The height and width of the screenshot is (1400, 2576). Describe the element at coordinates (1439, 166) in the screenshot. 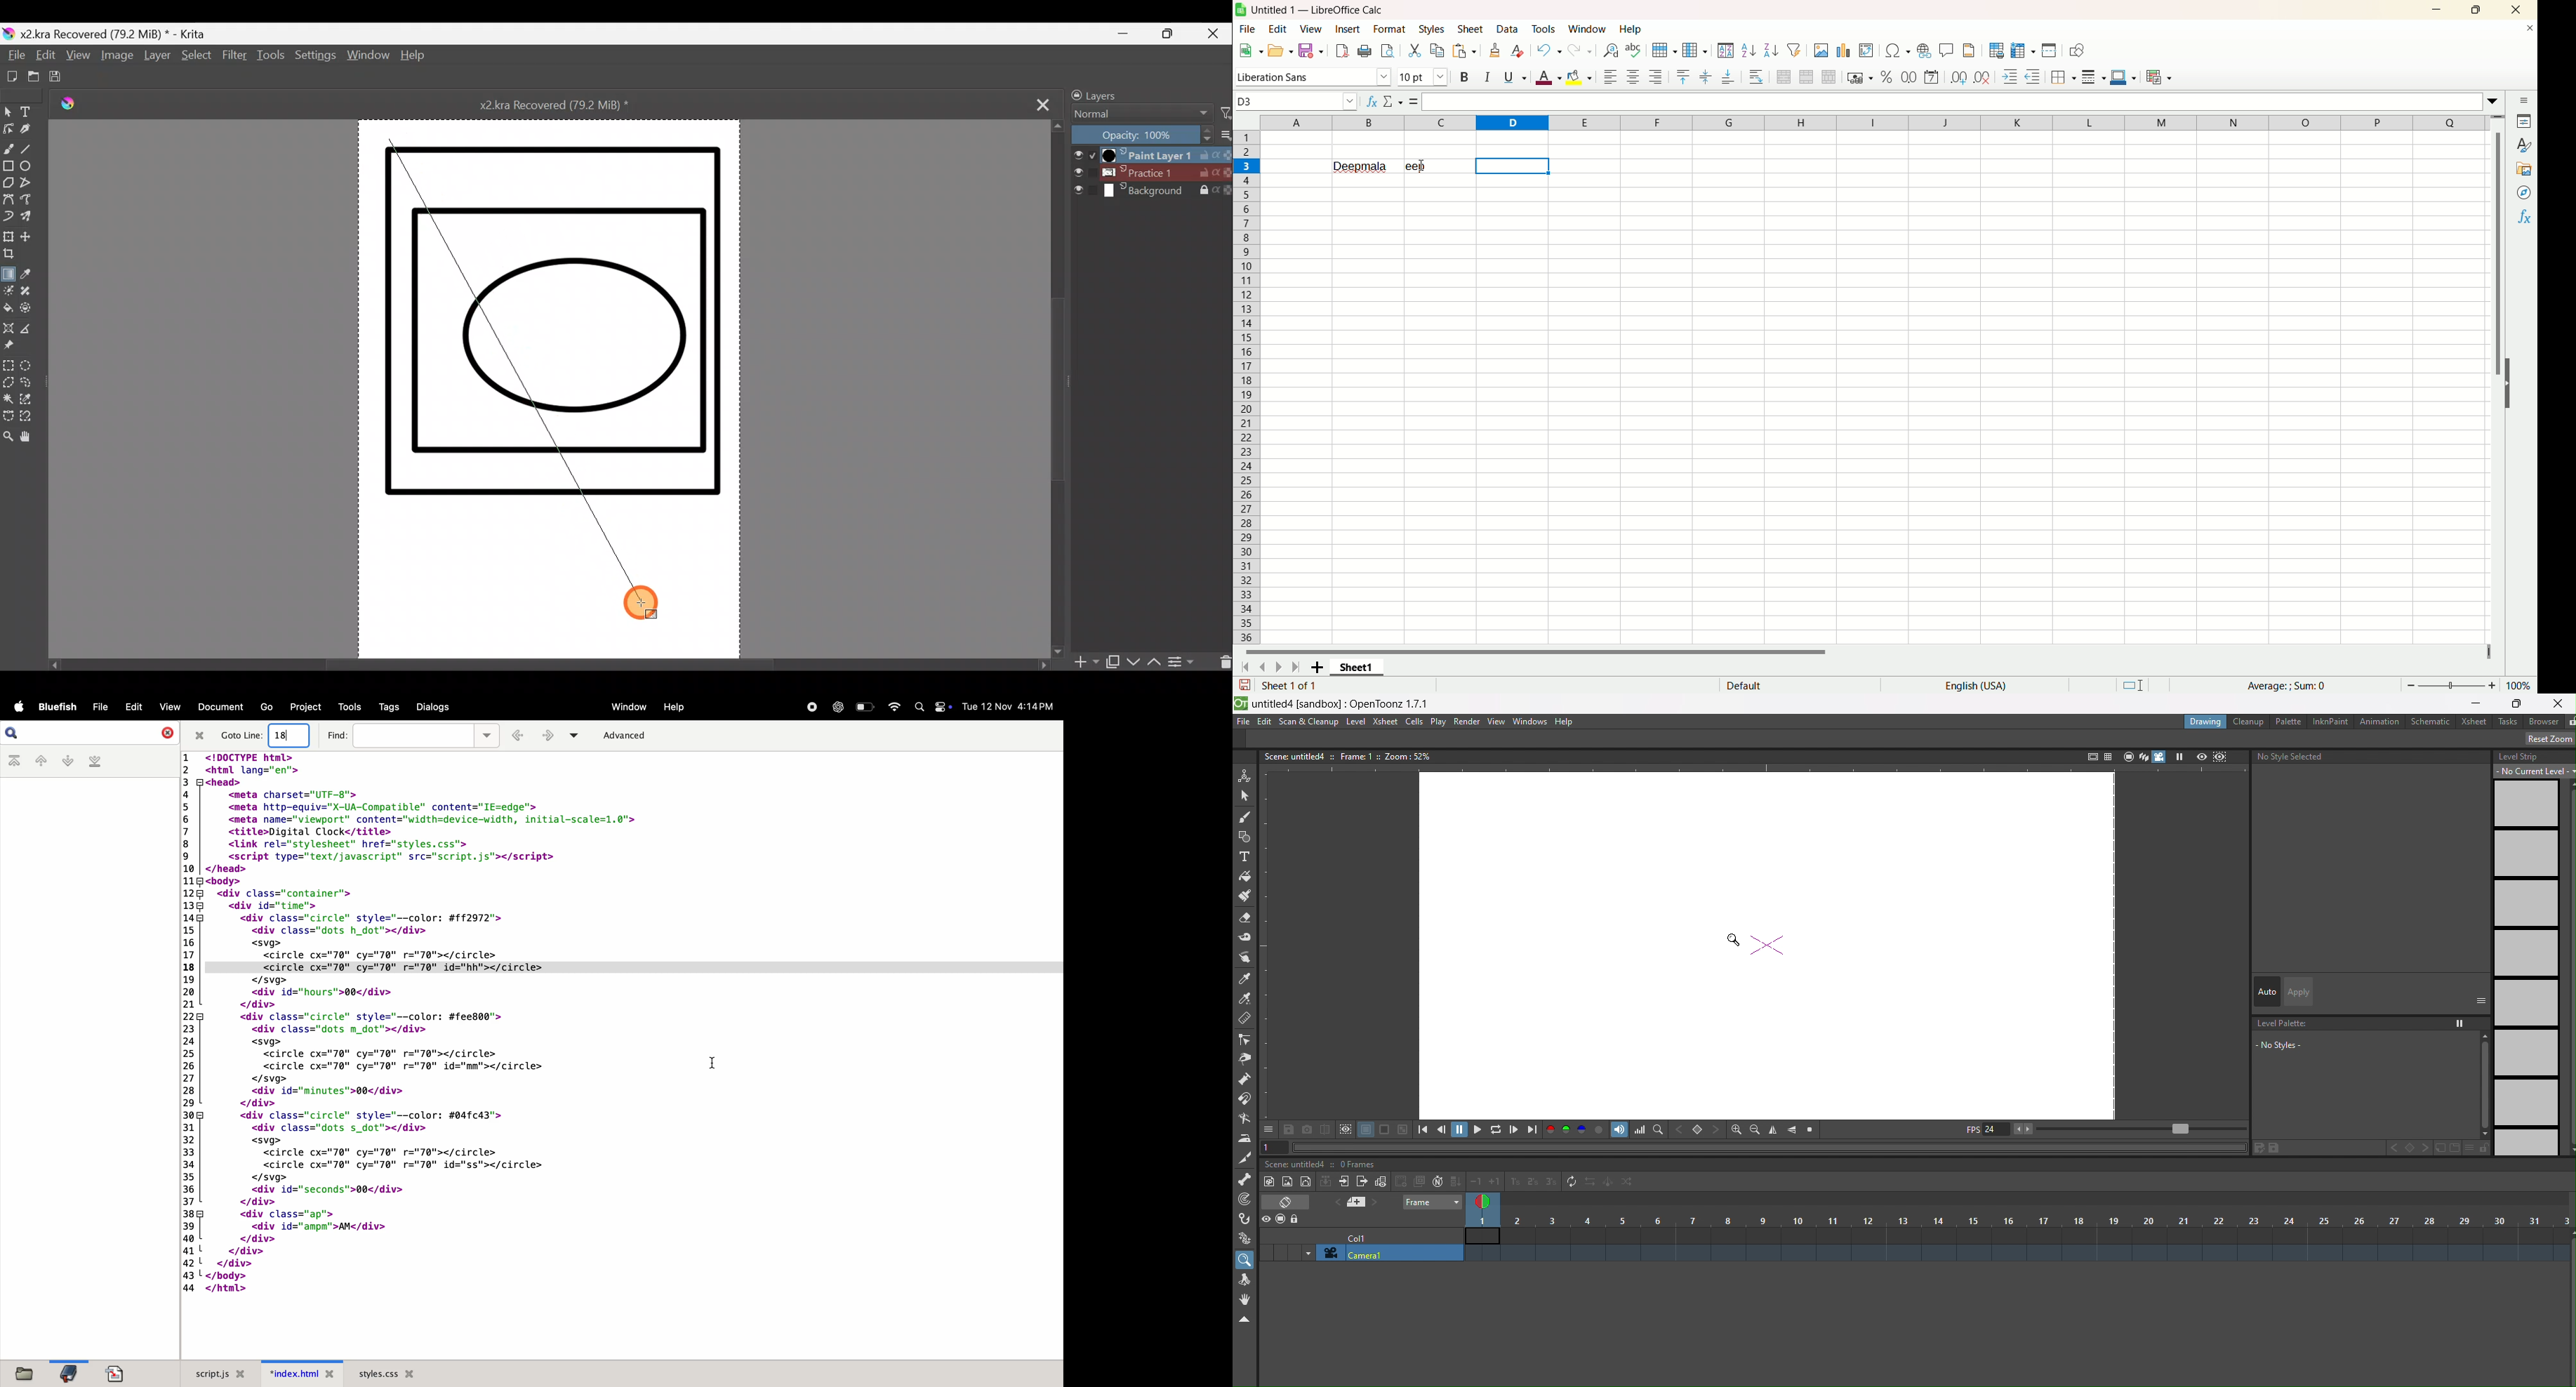

I see `ee` at that location.